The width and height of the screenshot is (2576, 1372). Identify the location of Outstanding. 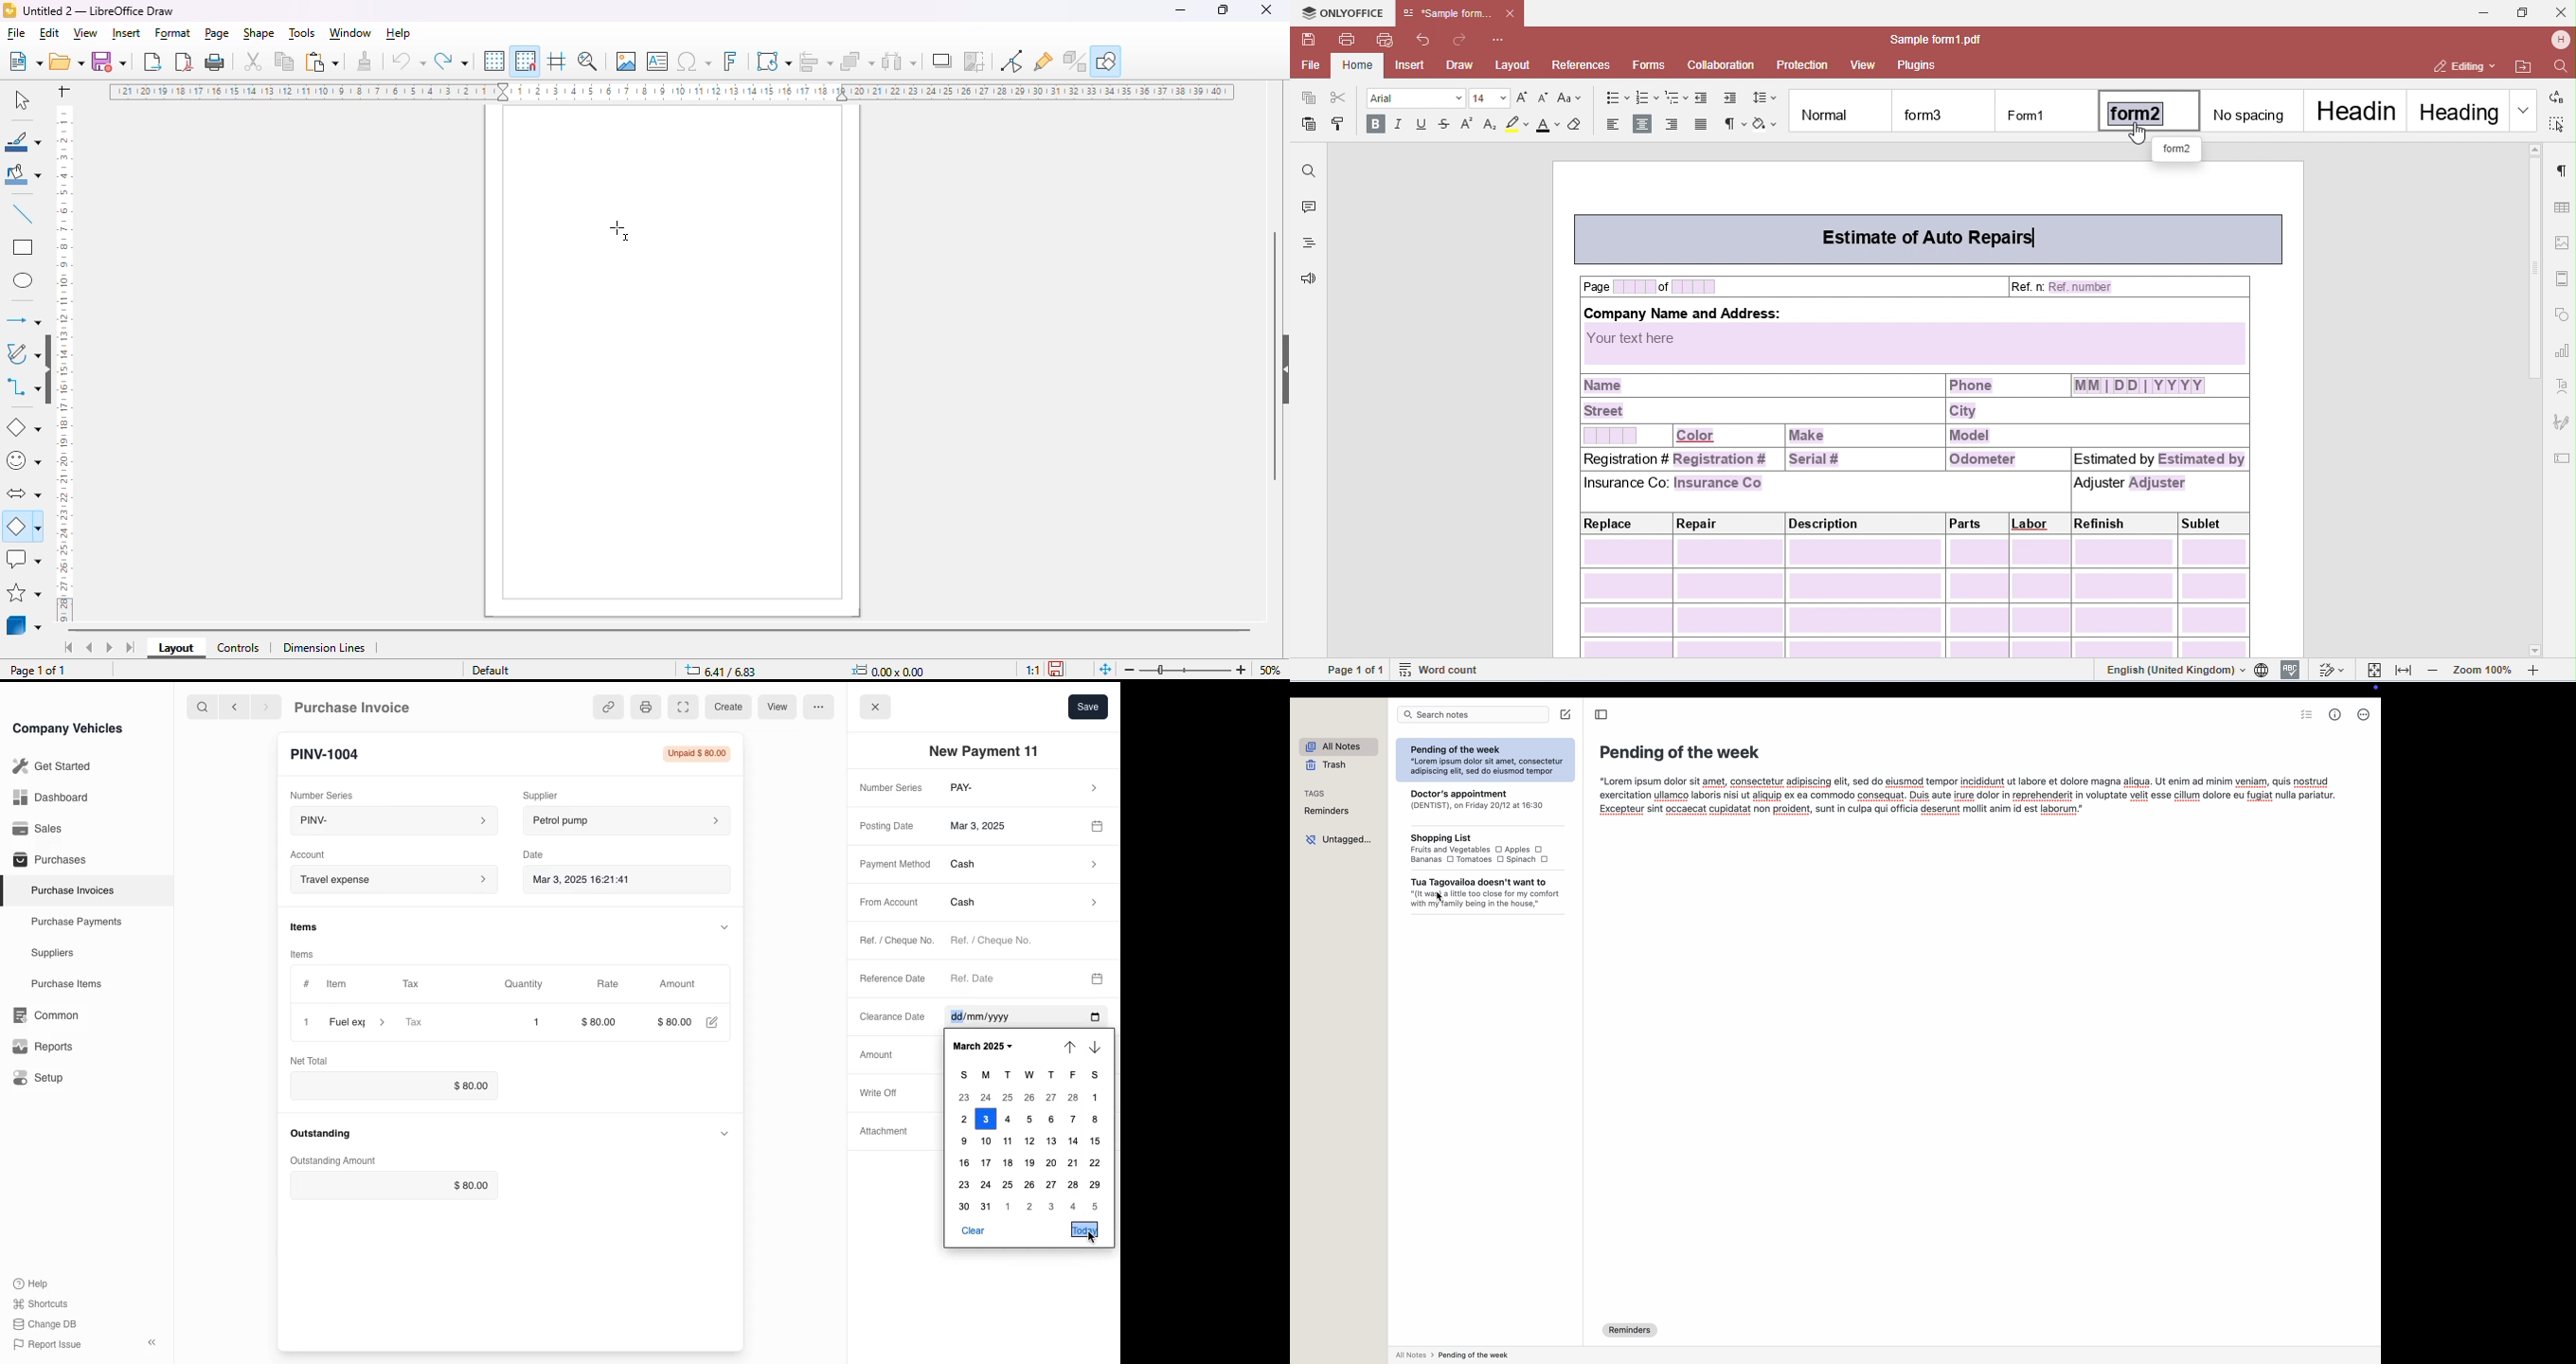
(321, 1133).